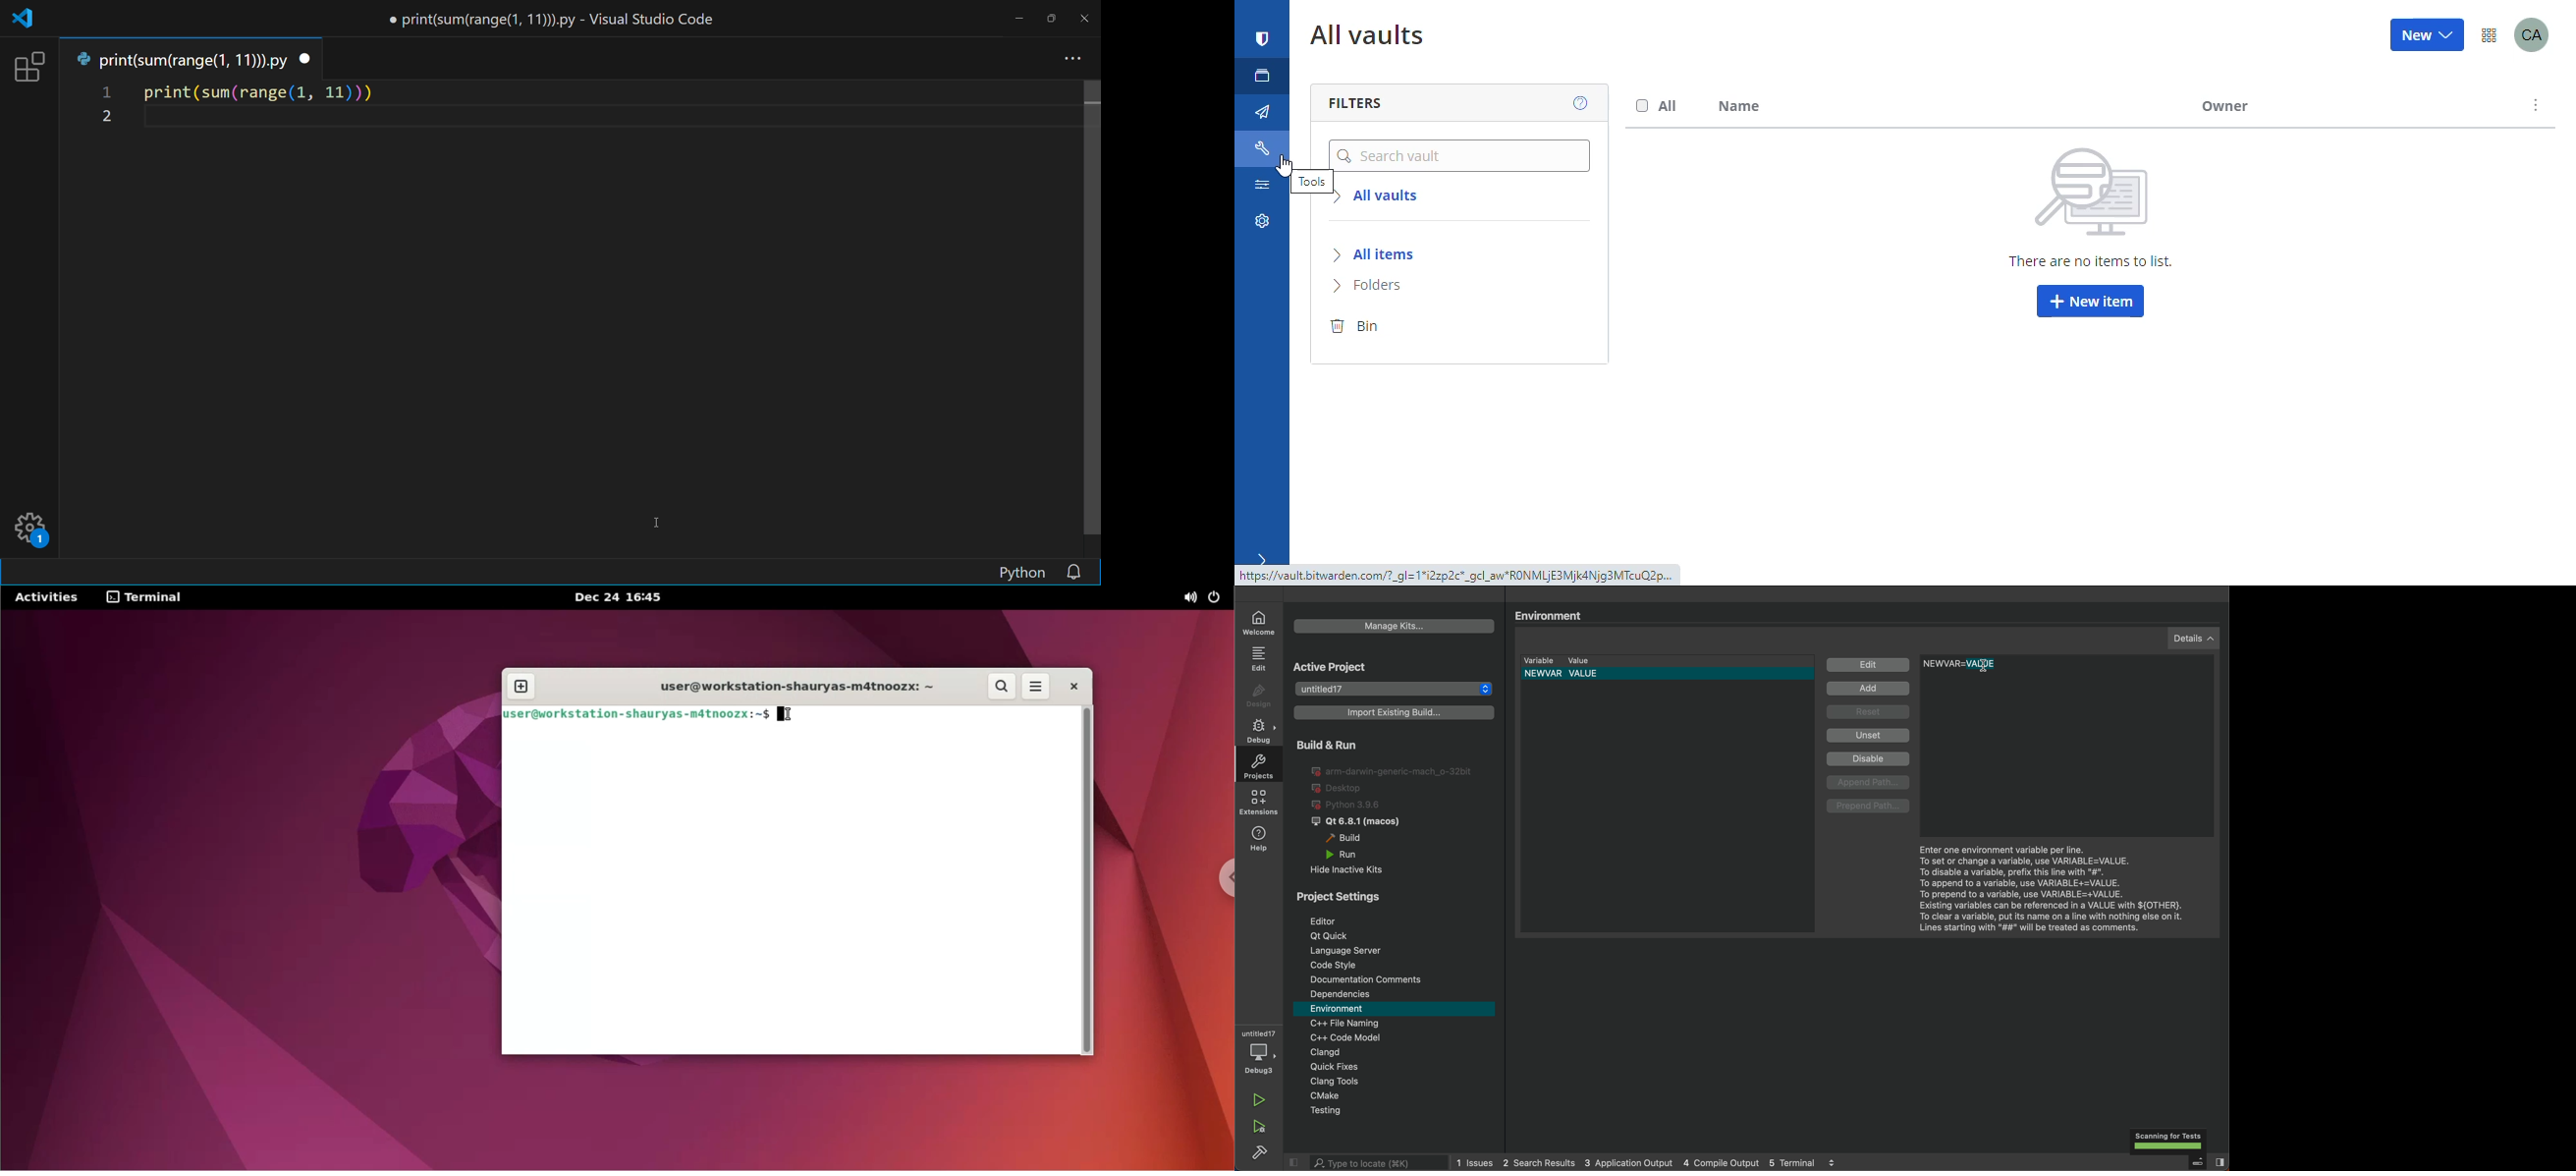 The height and width of the screenshot is (1176, 2576). What do you see at coordinates (1390, 894) in the screenshot?
I see `Project Settings` at bounding box center [1390, 894].